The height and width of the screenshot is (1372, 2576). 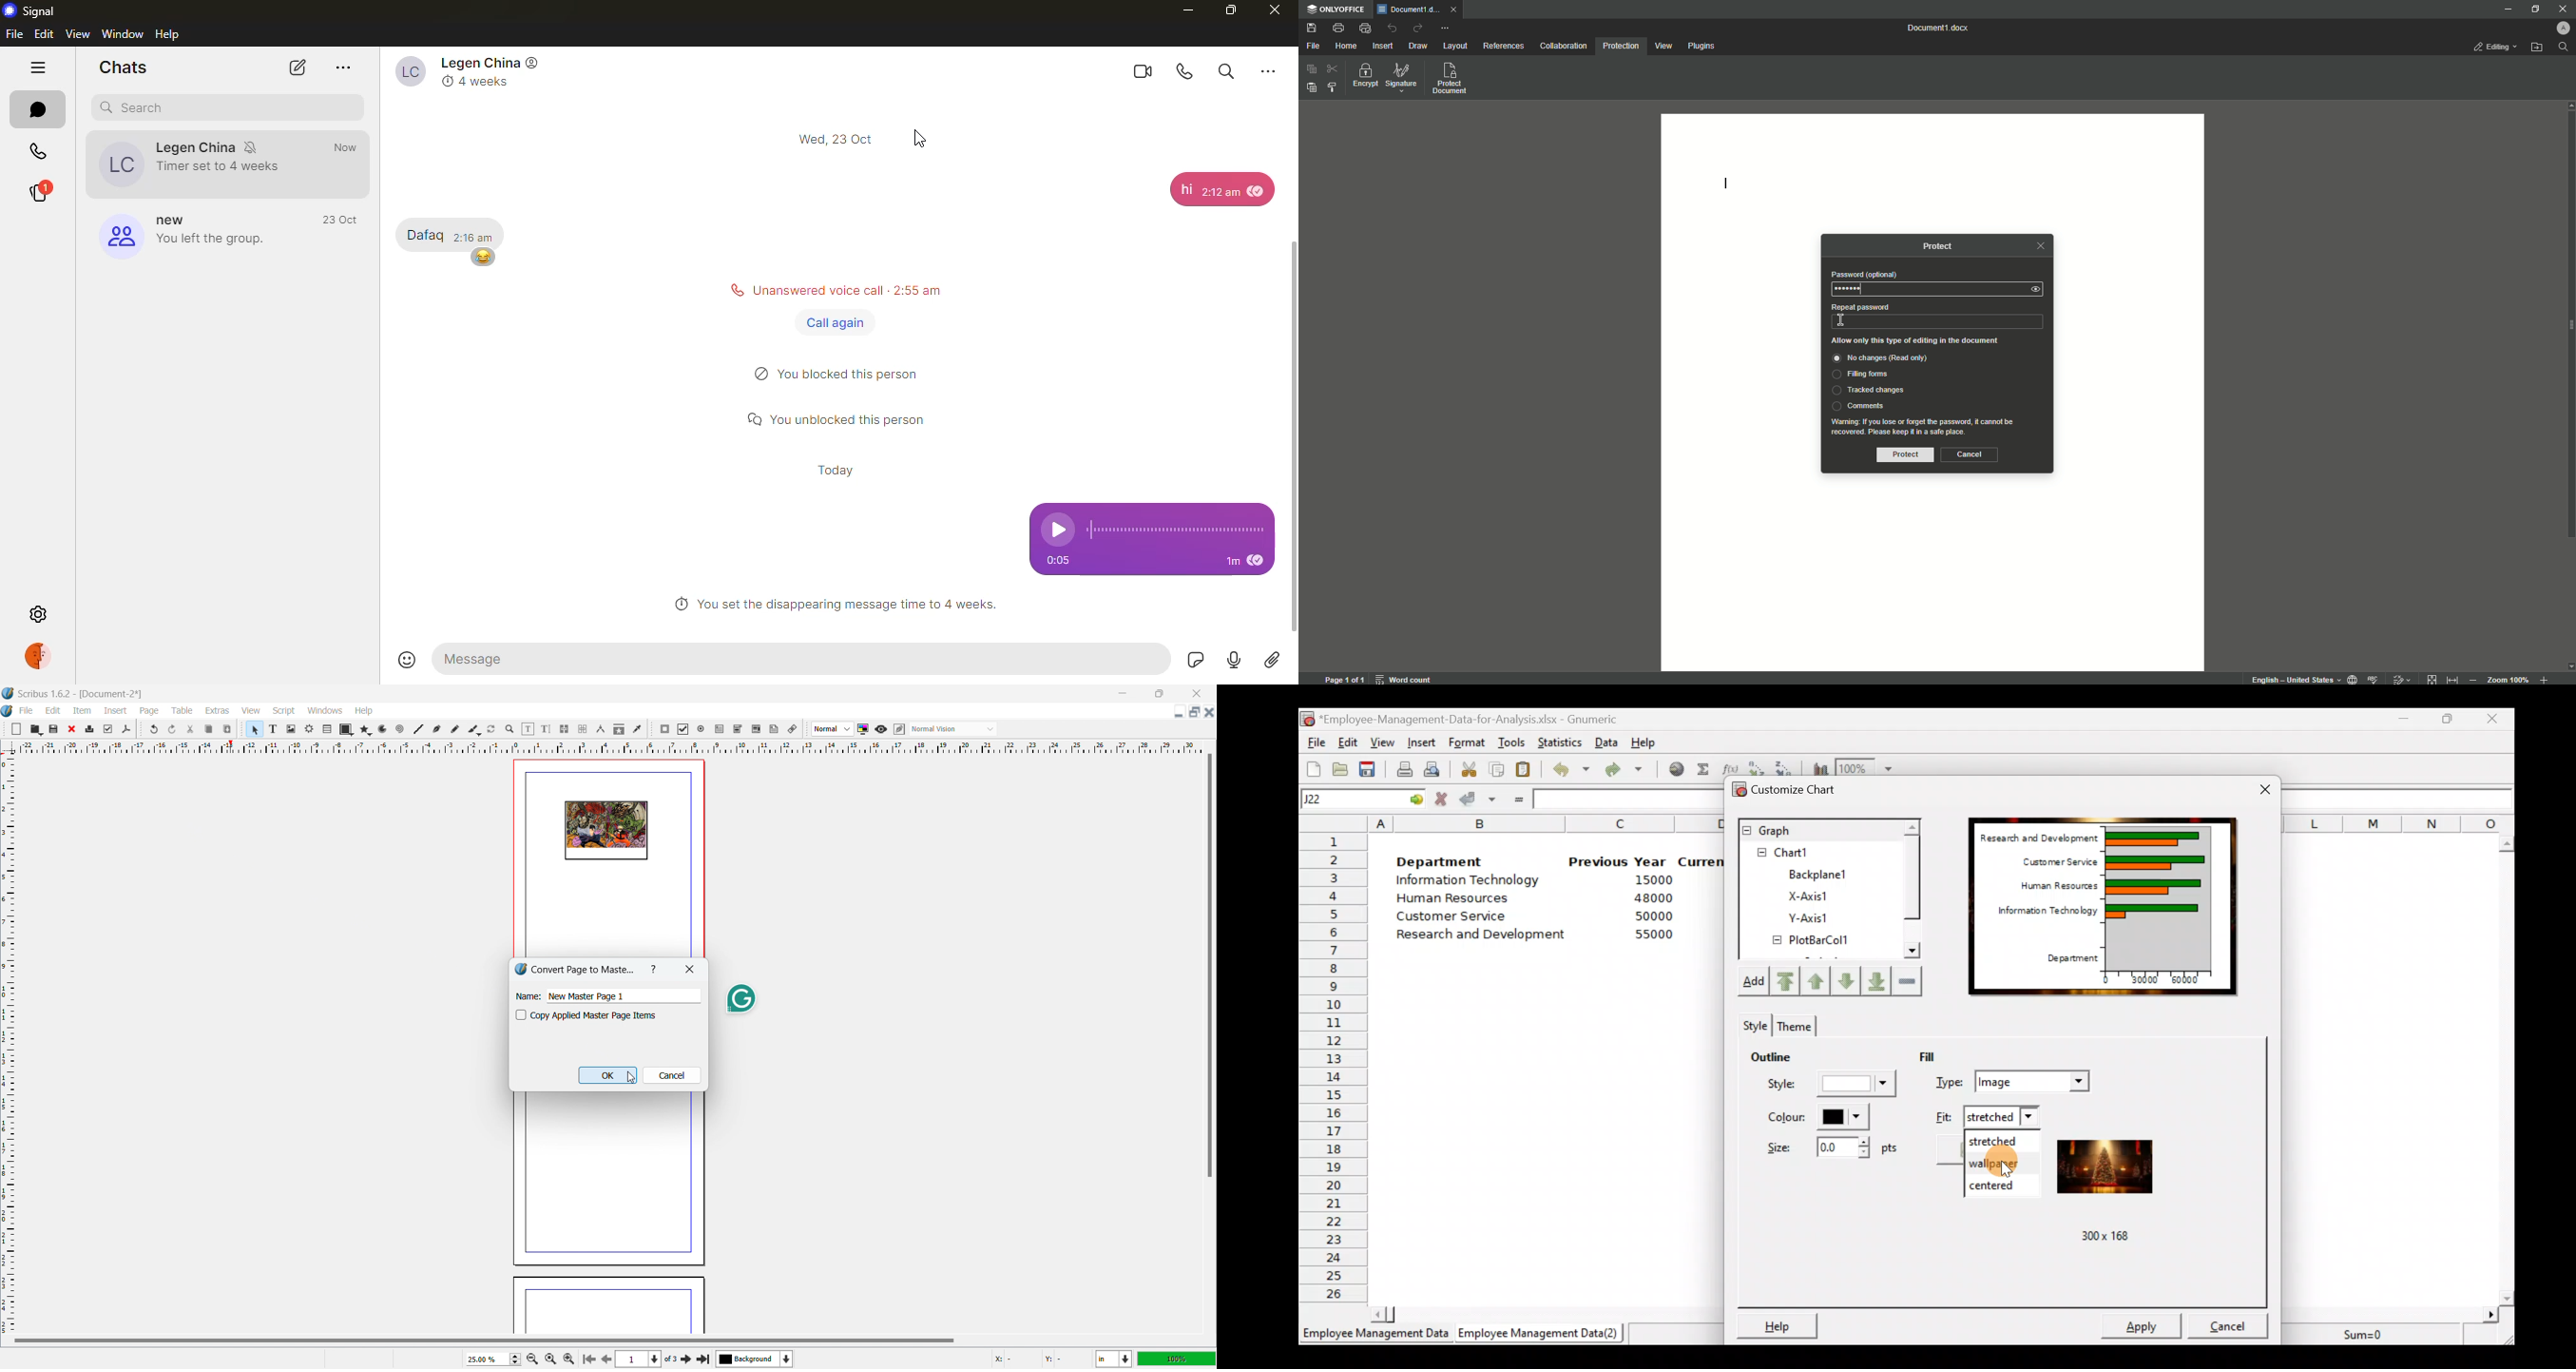 I want to click on Document 1, so click(x=1941, y=28).